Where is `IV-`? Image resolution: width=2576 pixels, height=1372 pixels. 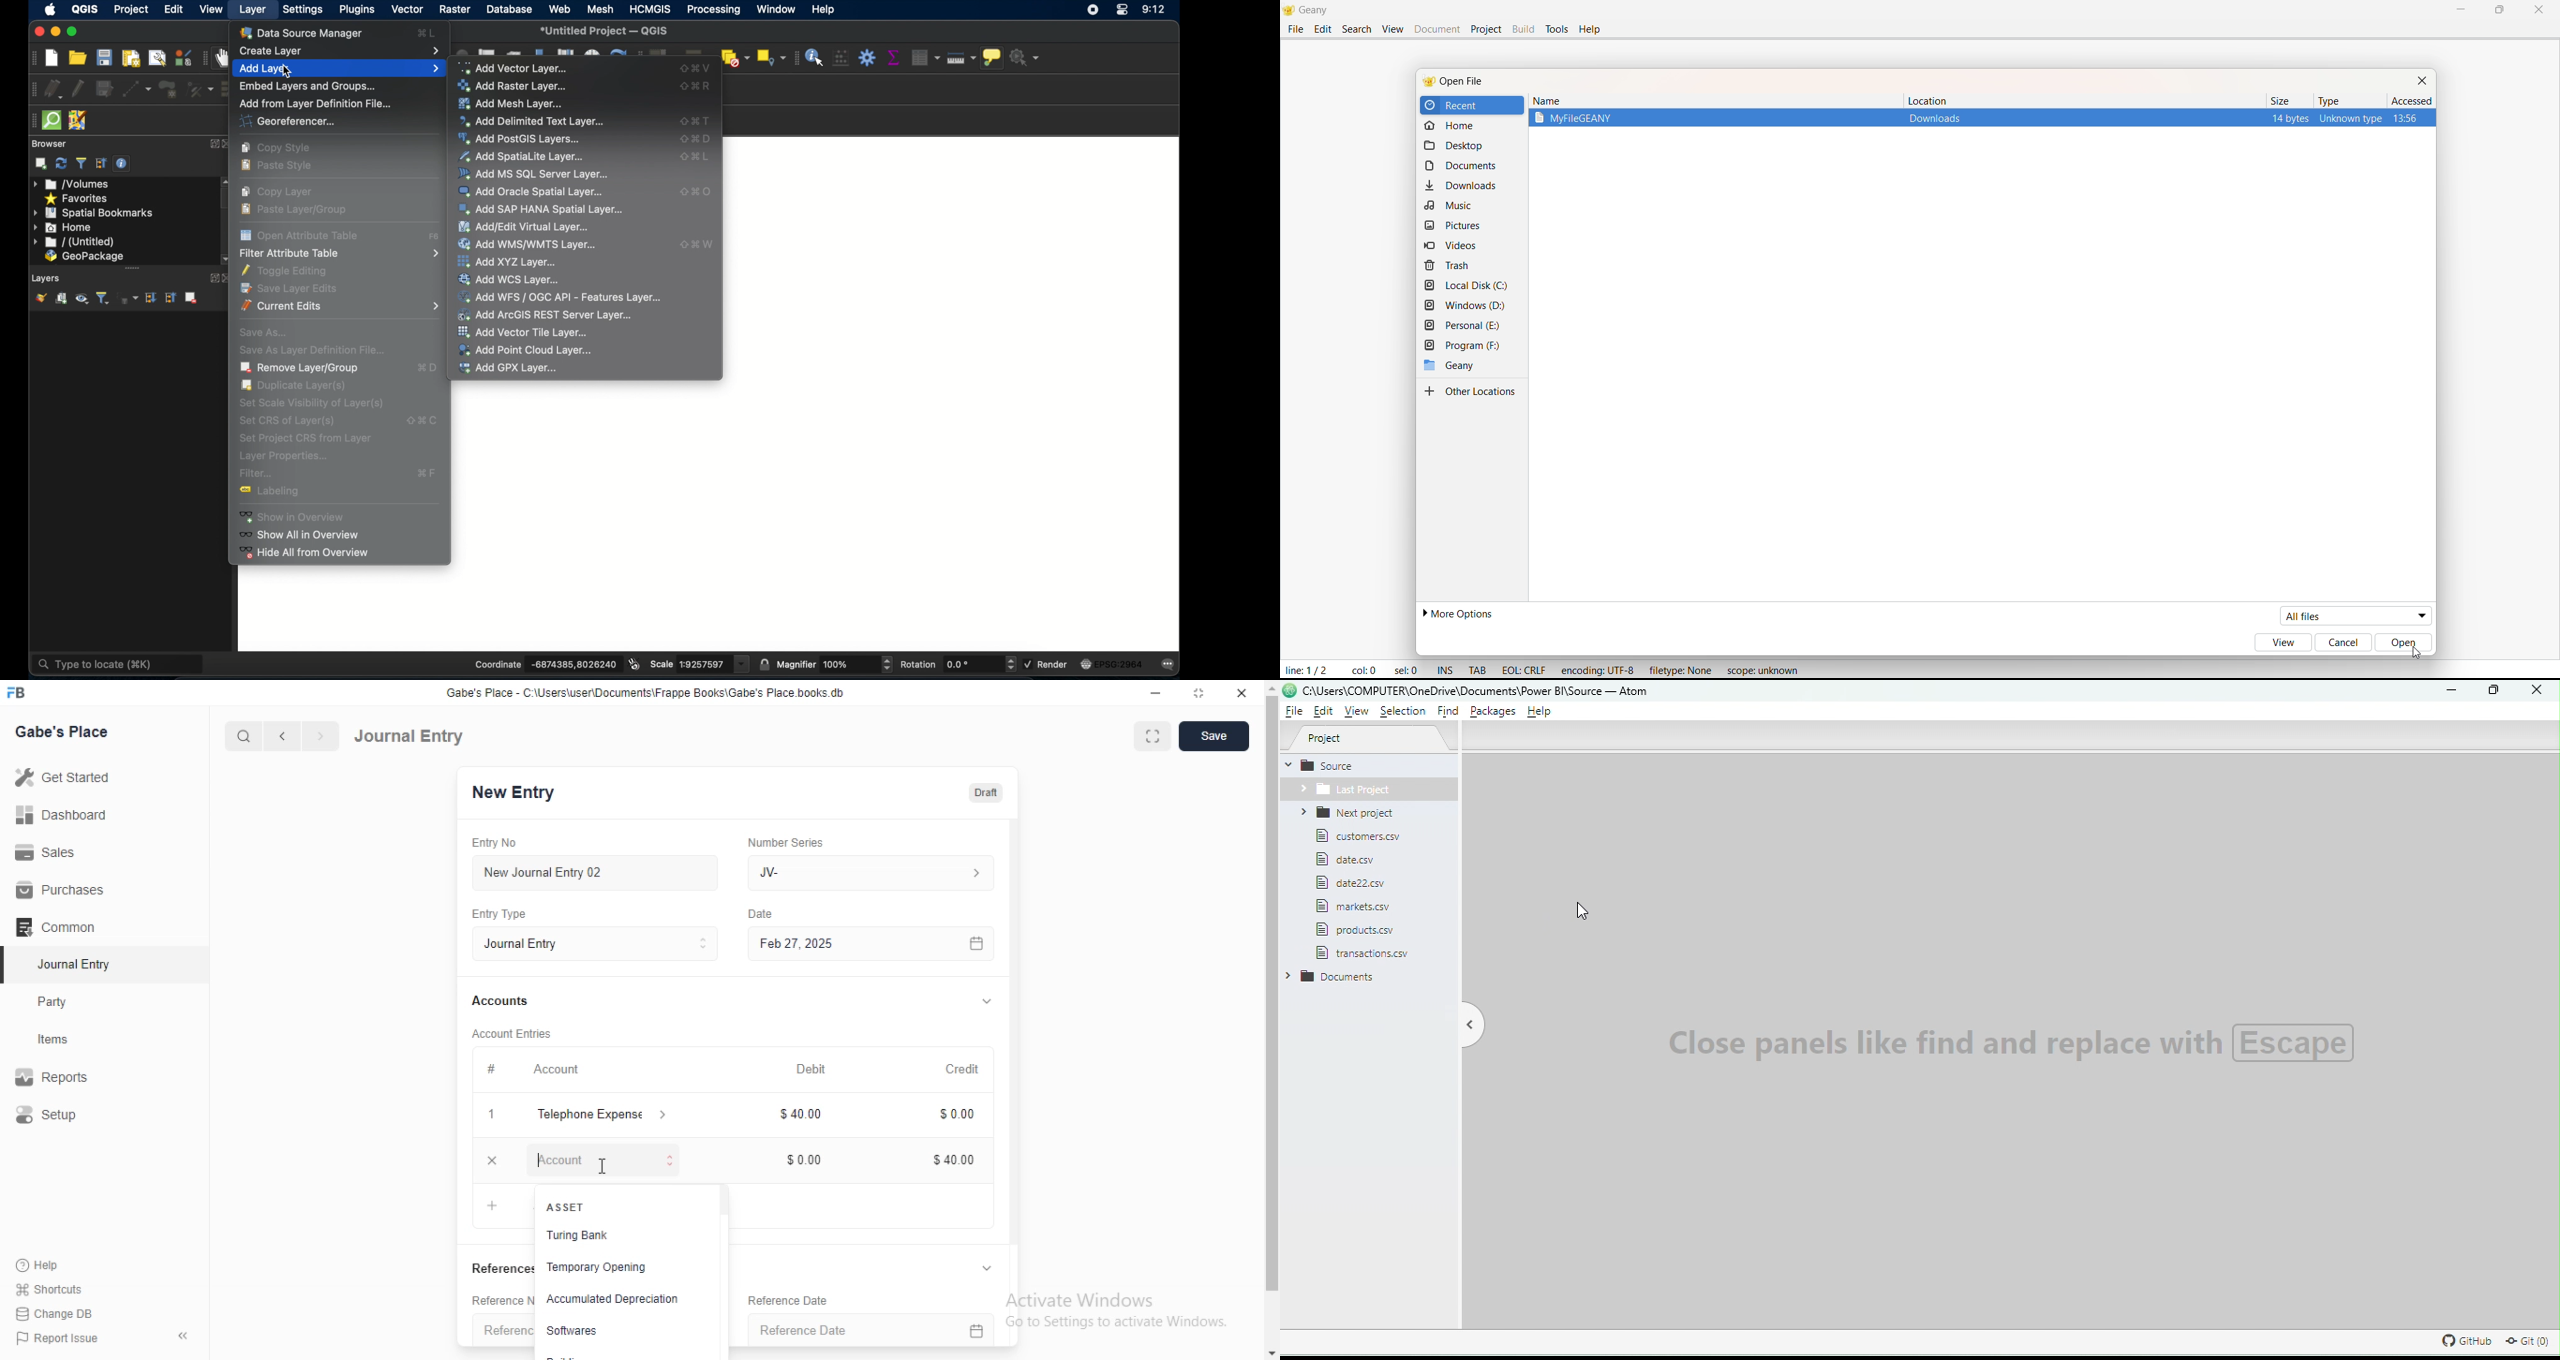
IV- is located at coordinates (877, 872).